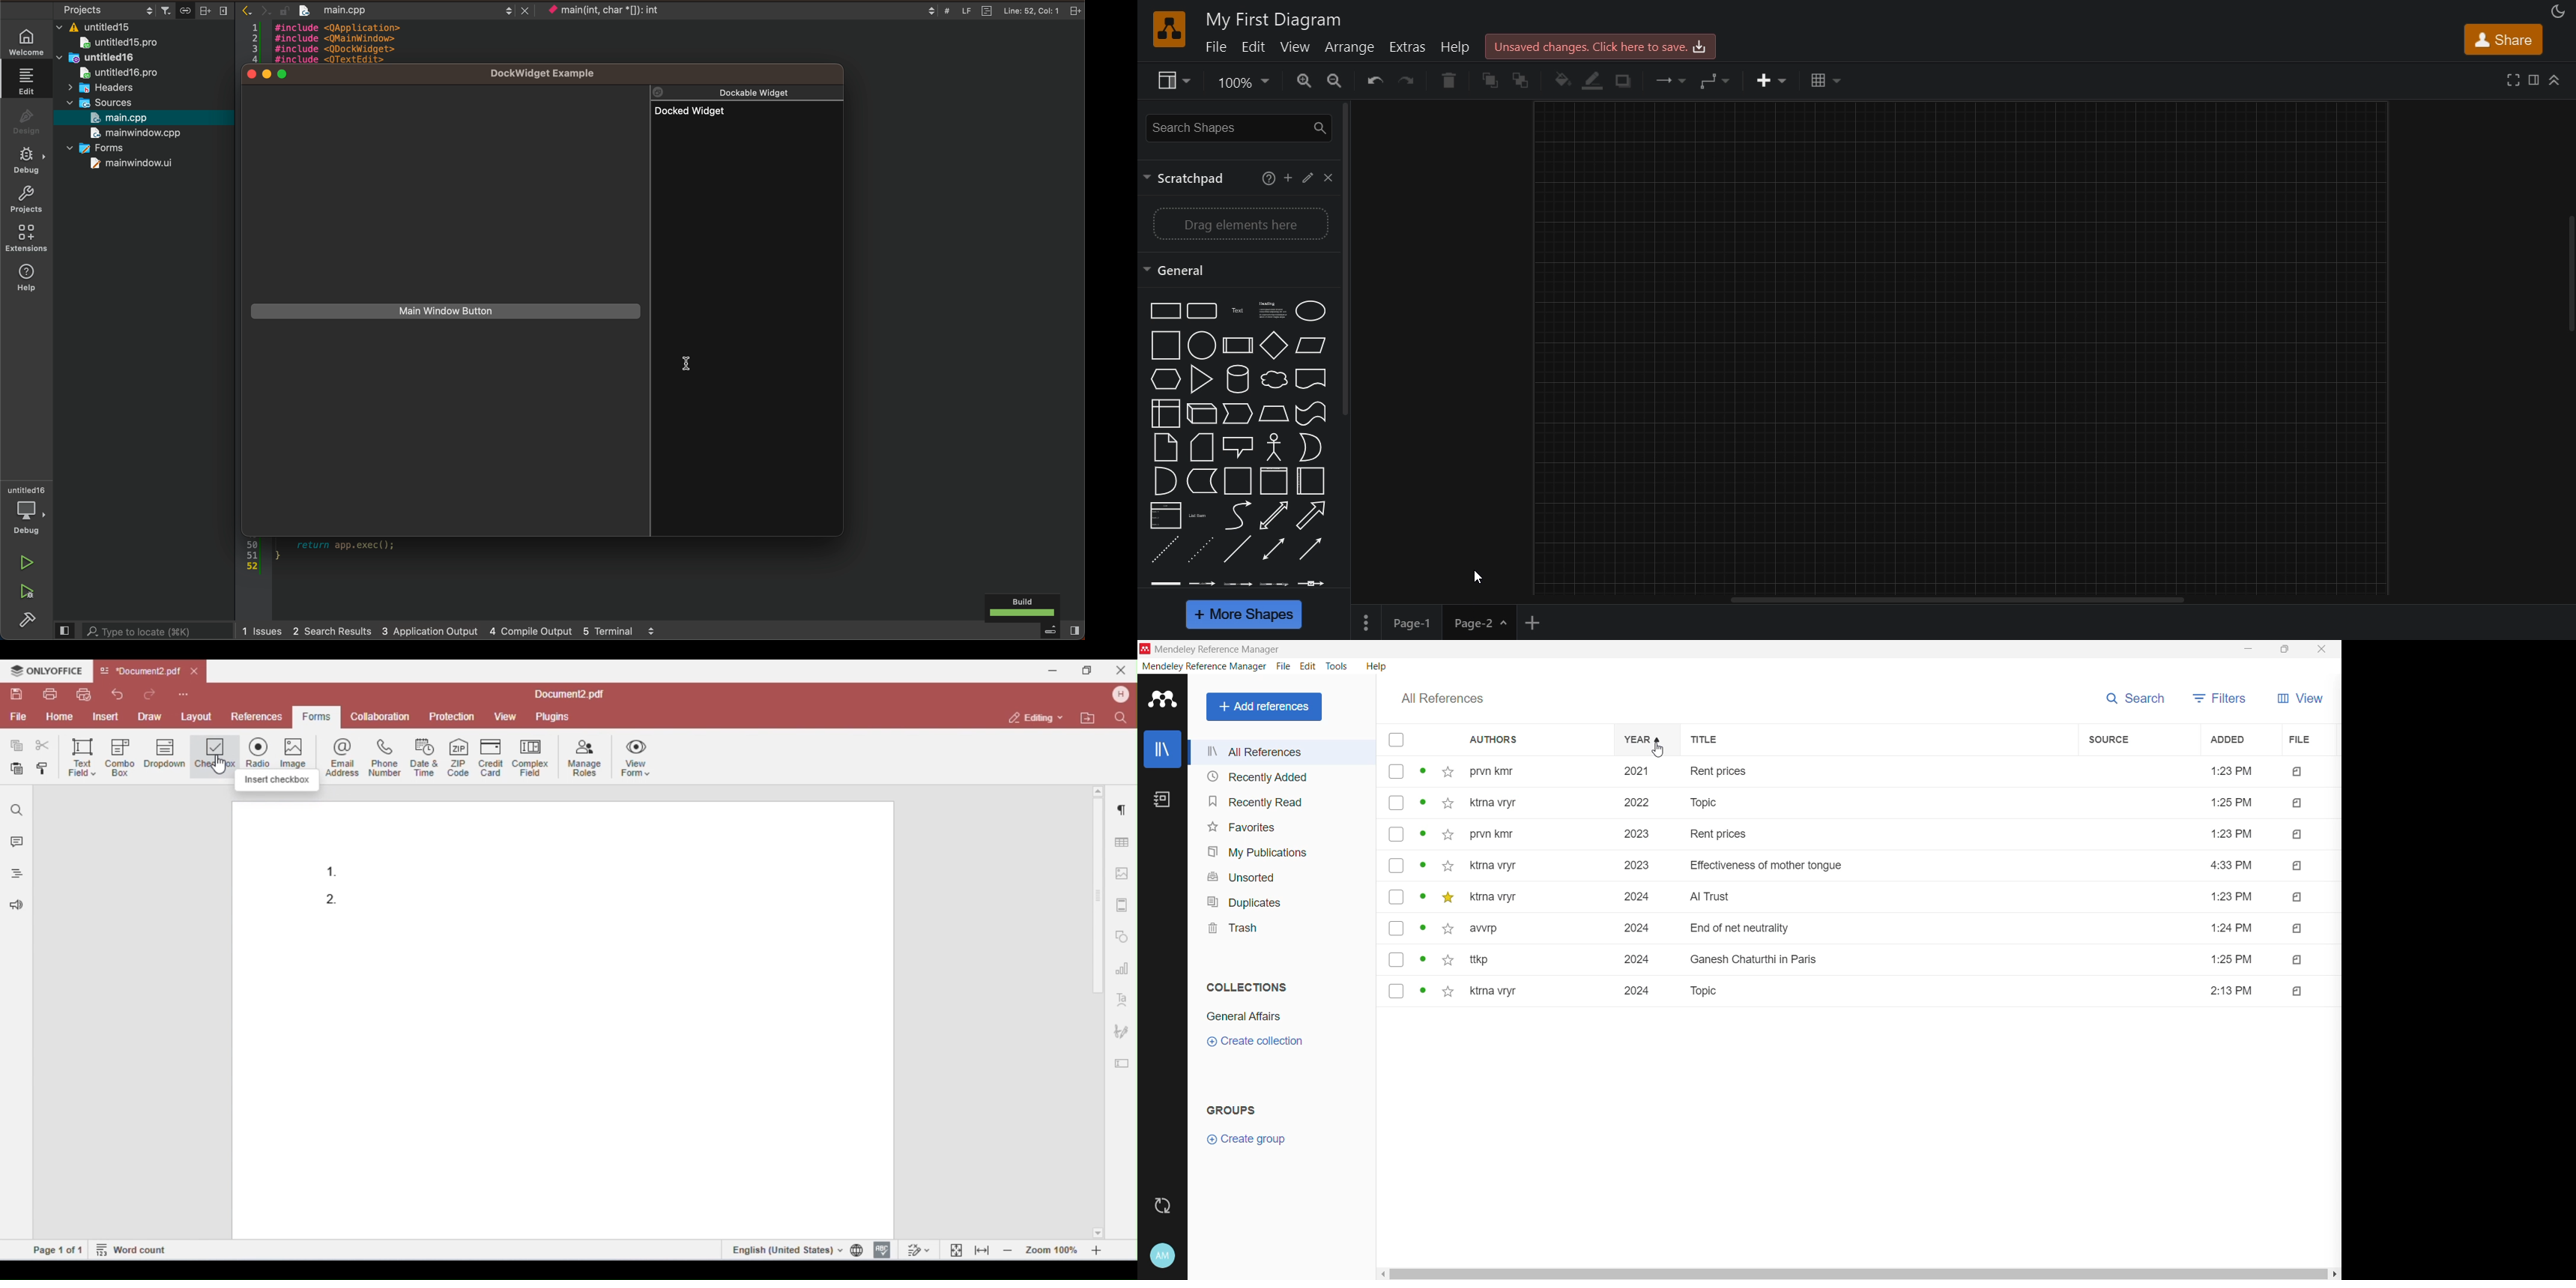  Describe the element at coordinates (1442, 698) in the screenshot. I see `All References` at that location.